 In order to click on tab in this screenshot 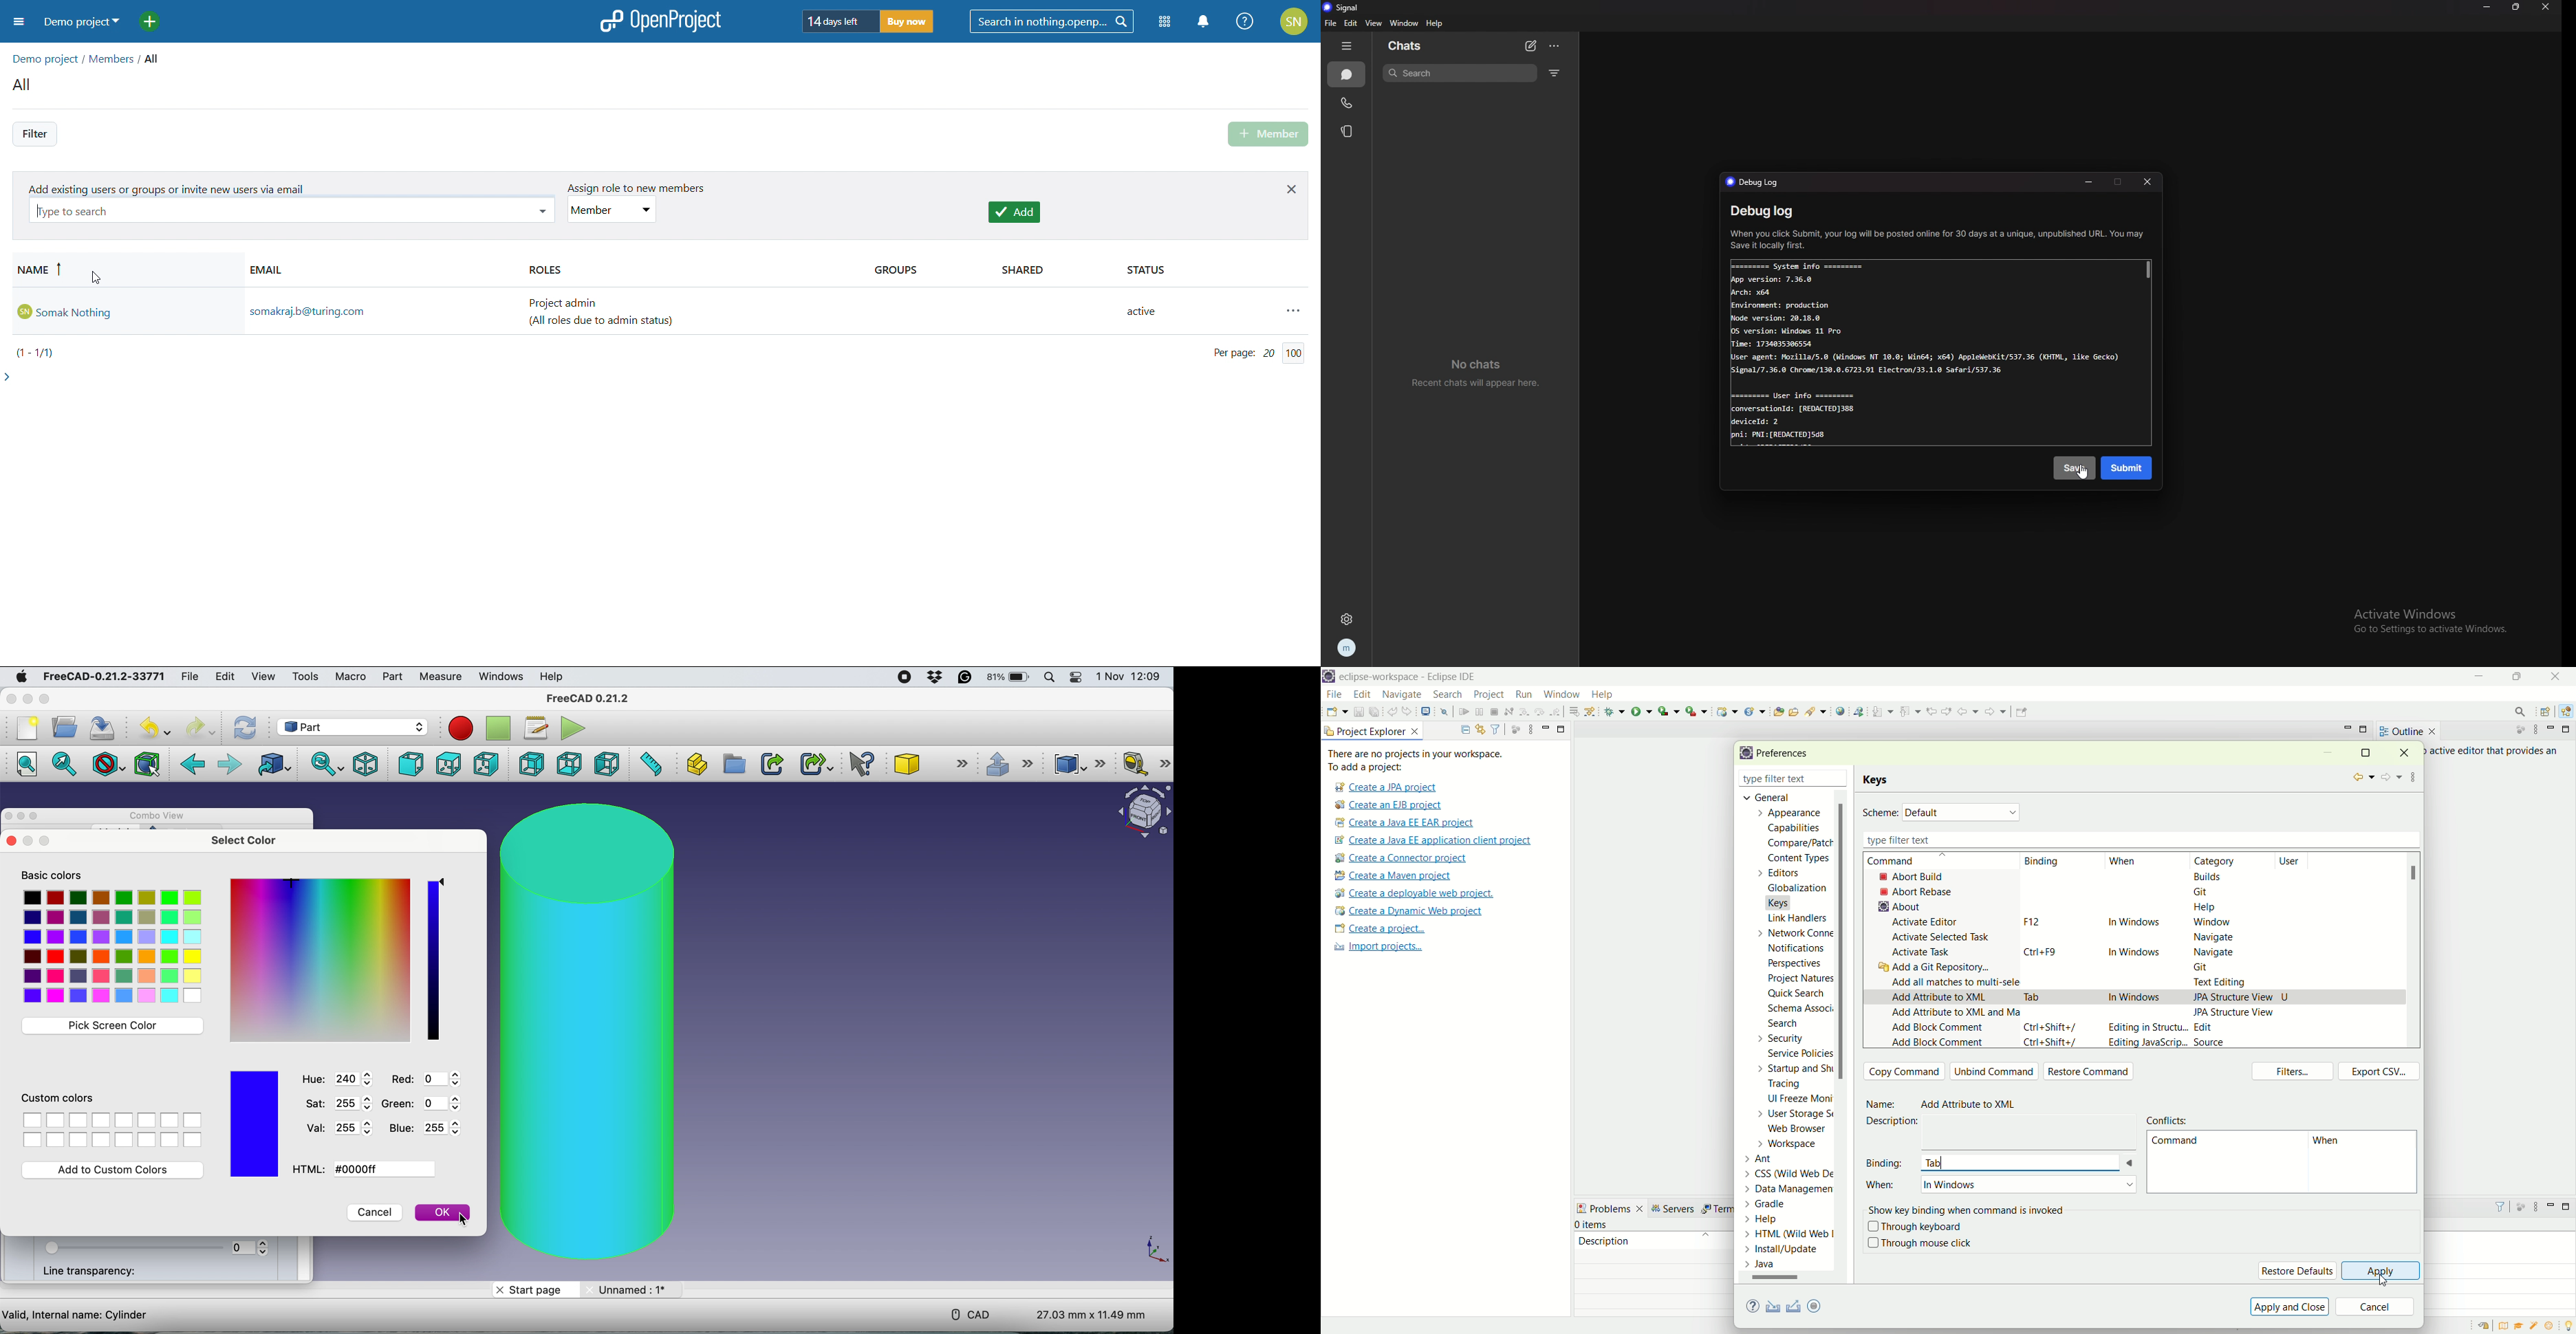, I will do `click(2028, 1163)`.